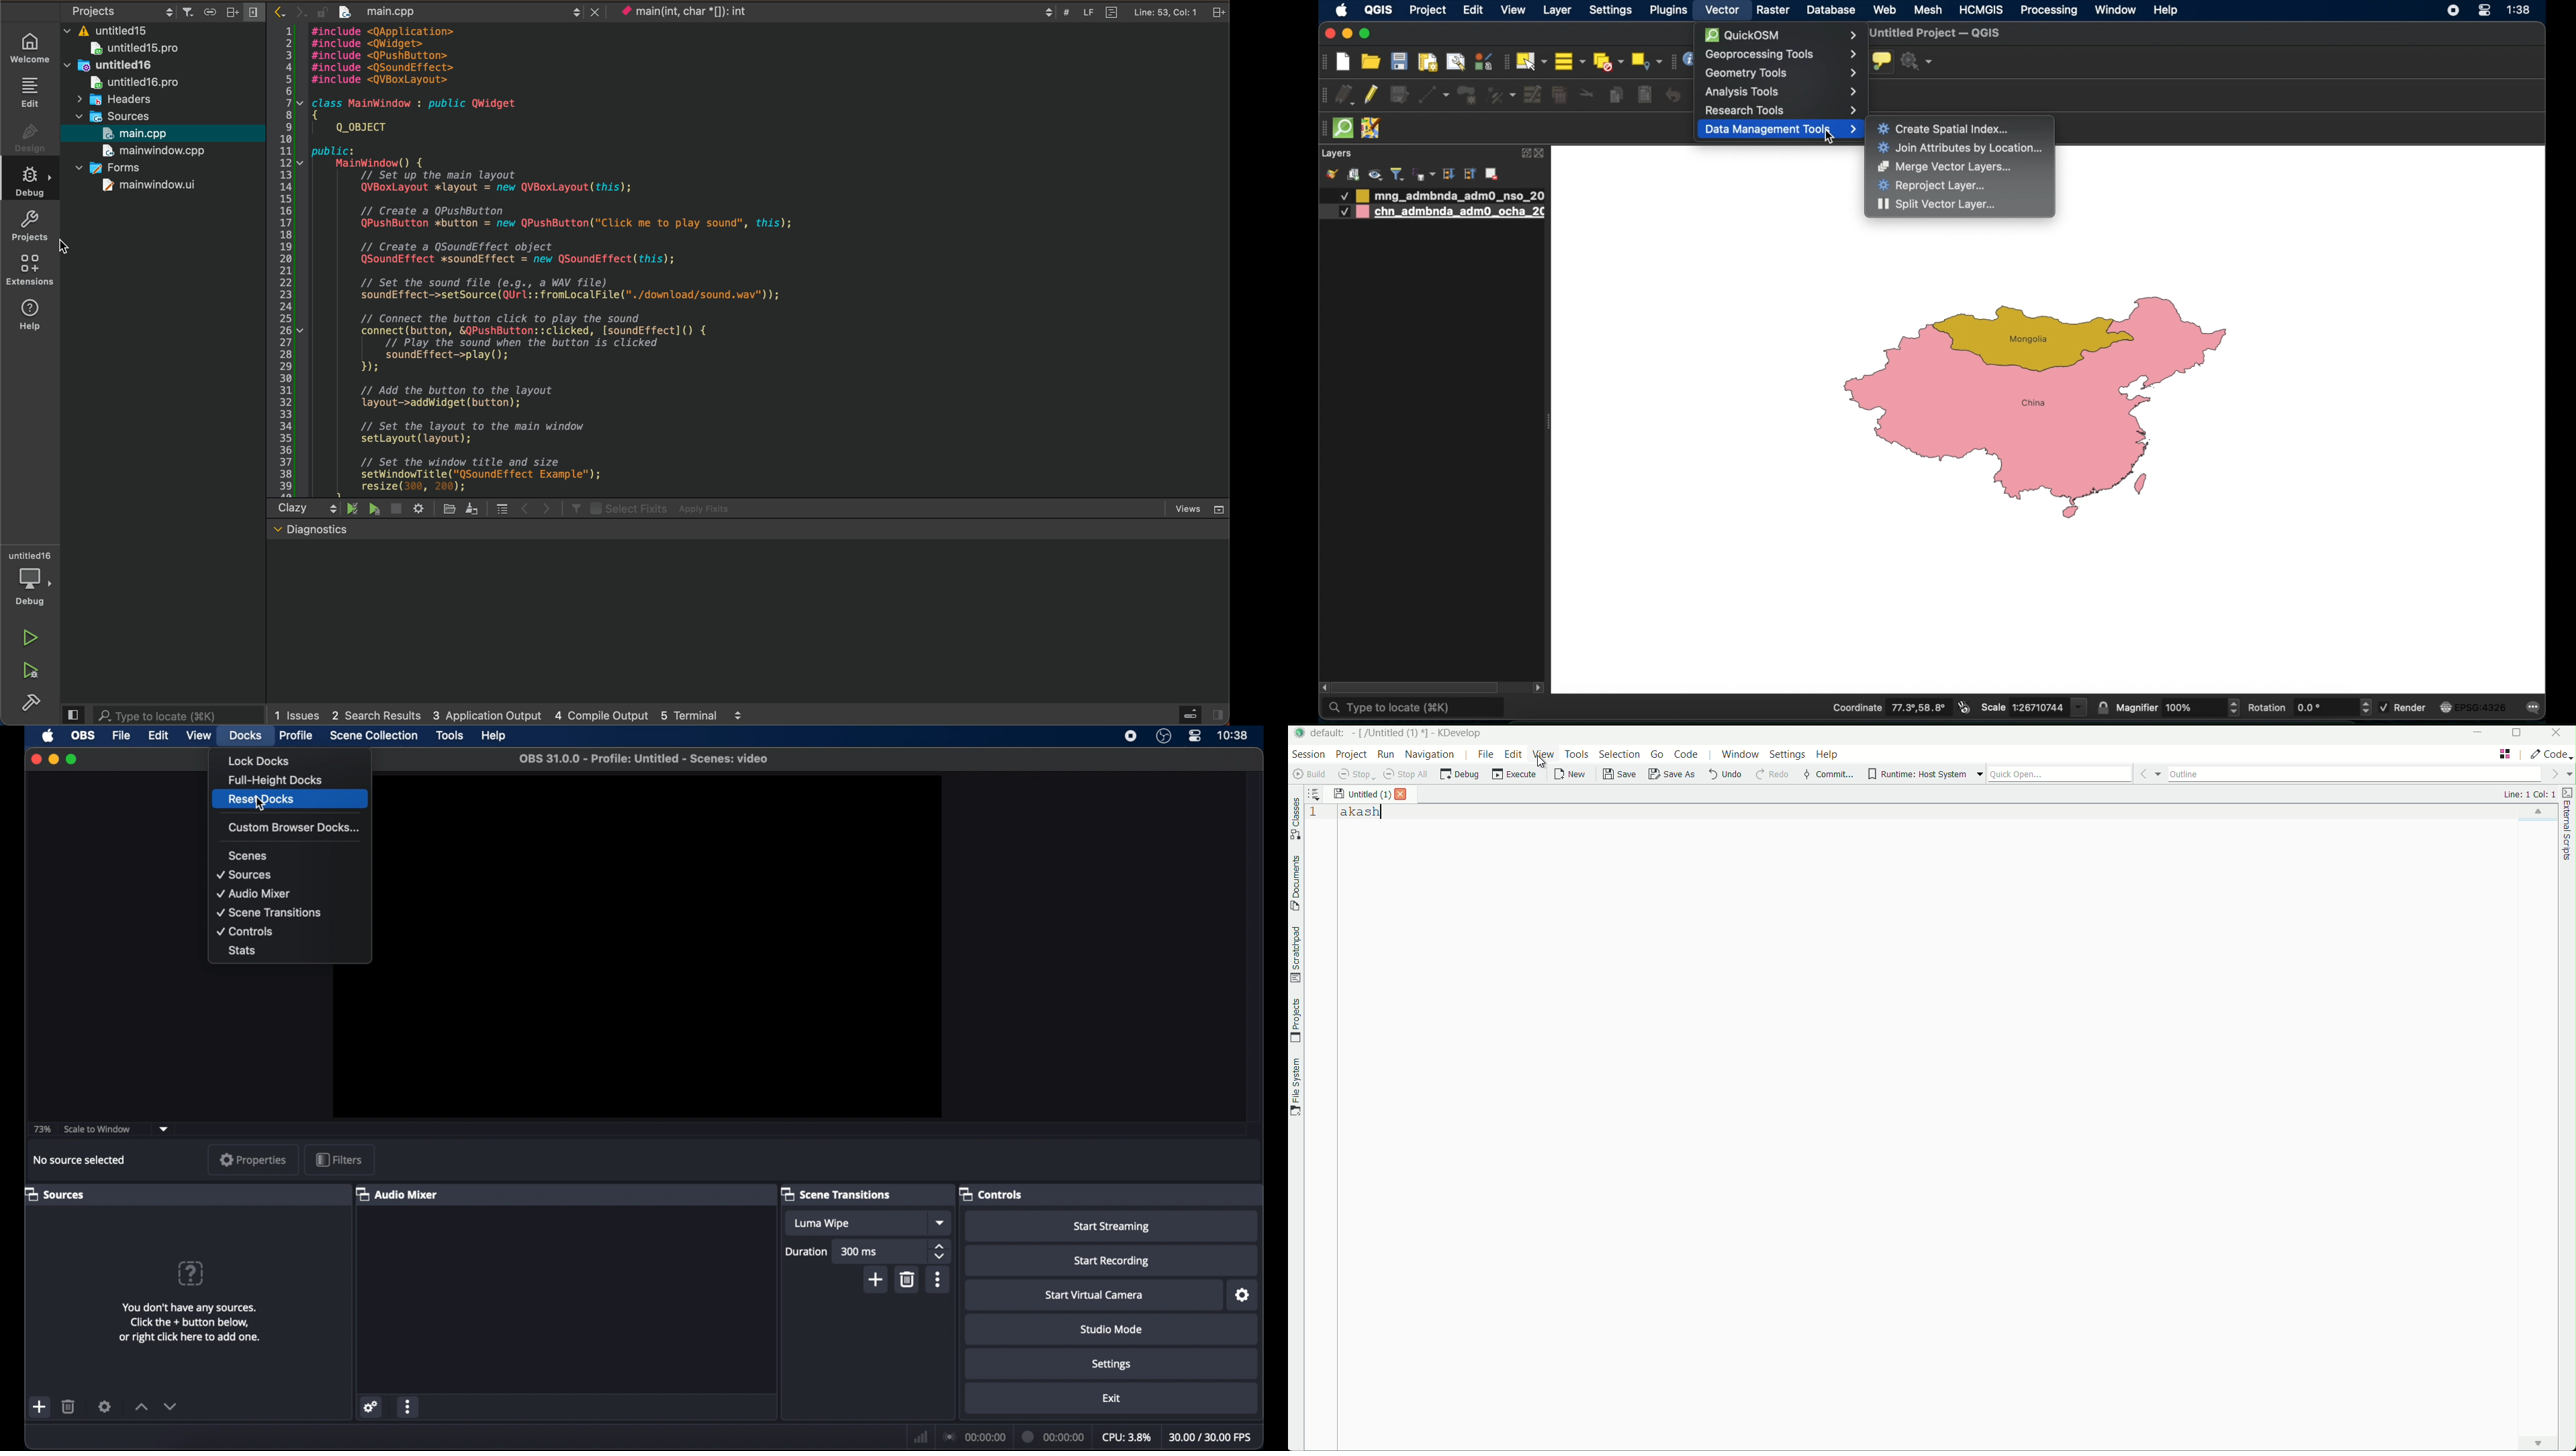  Describe the element at coordinates (805, 1252) in the screenshot. I see `duration` at that location.